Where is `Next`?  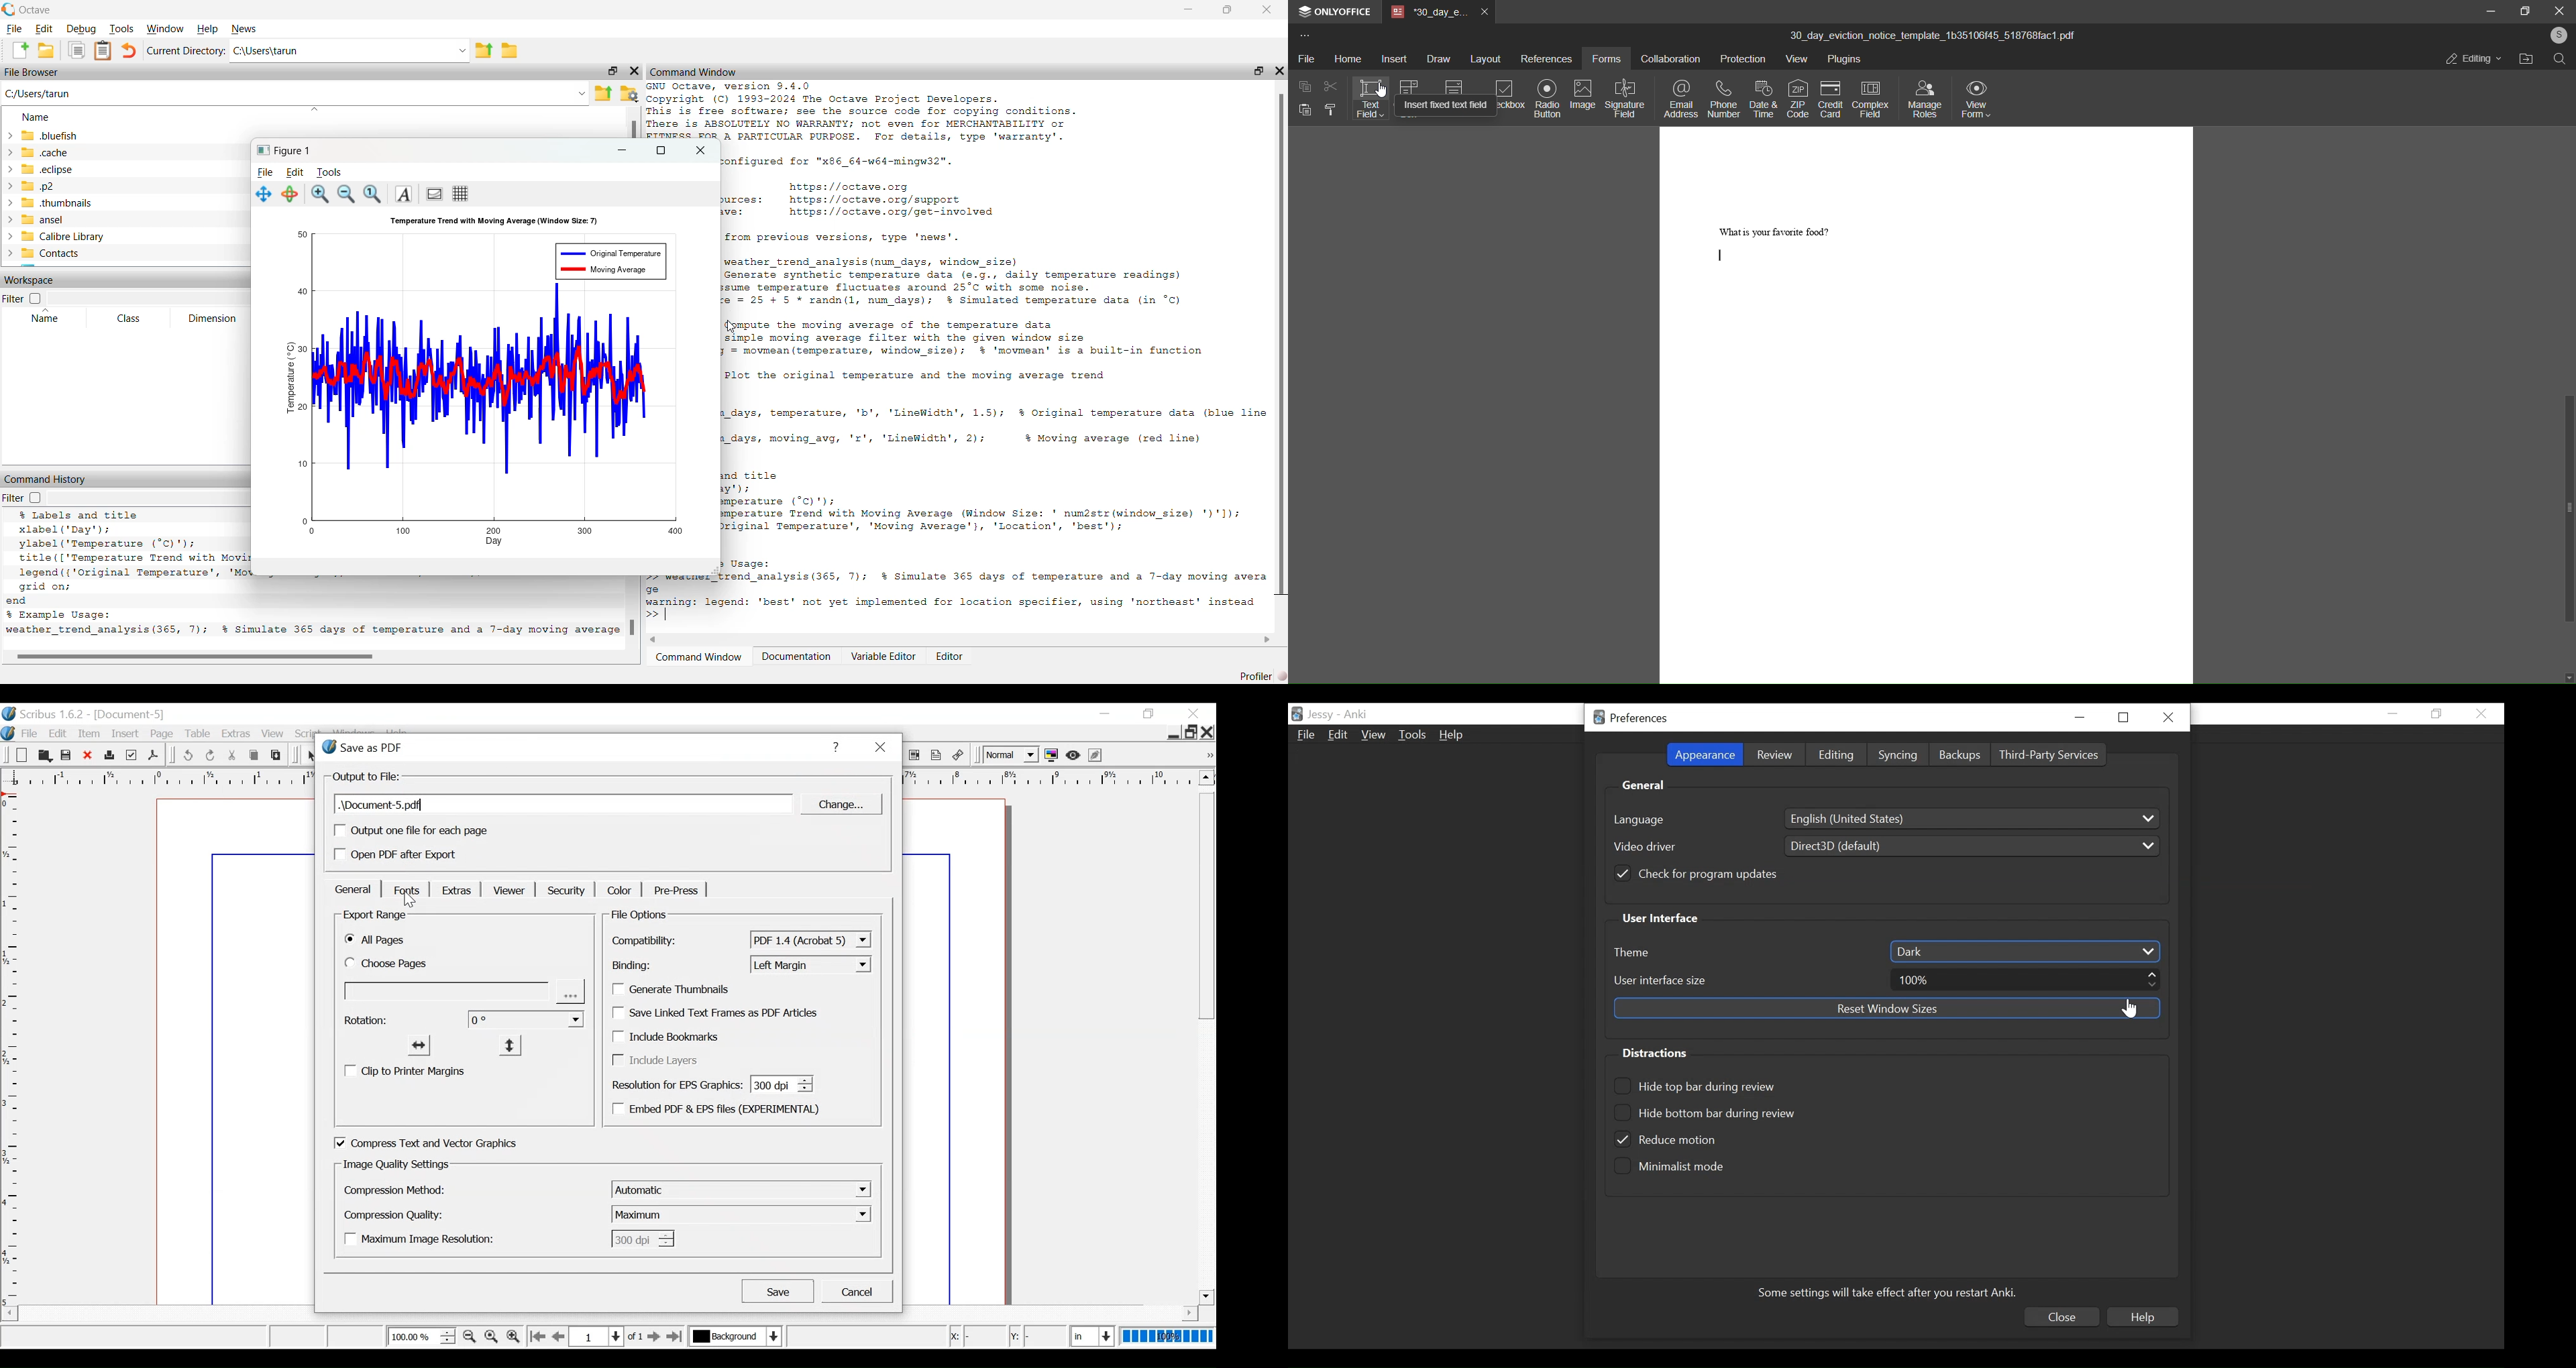
Next is located at coordinates (1264, 640).